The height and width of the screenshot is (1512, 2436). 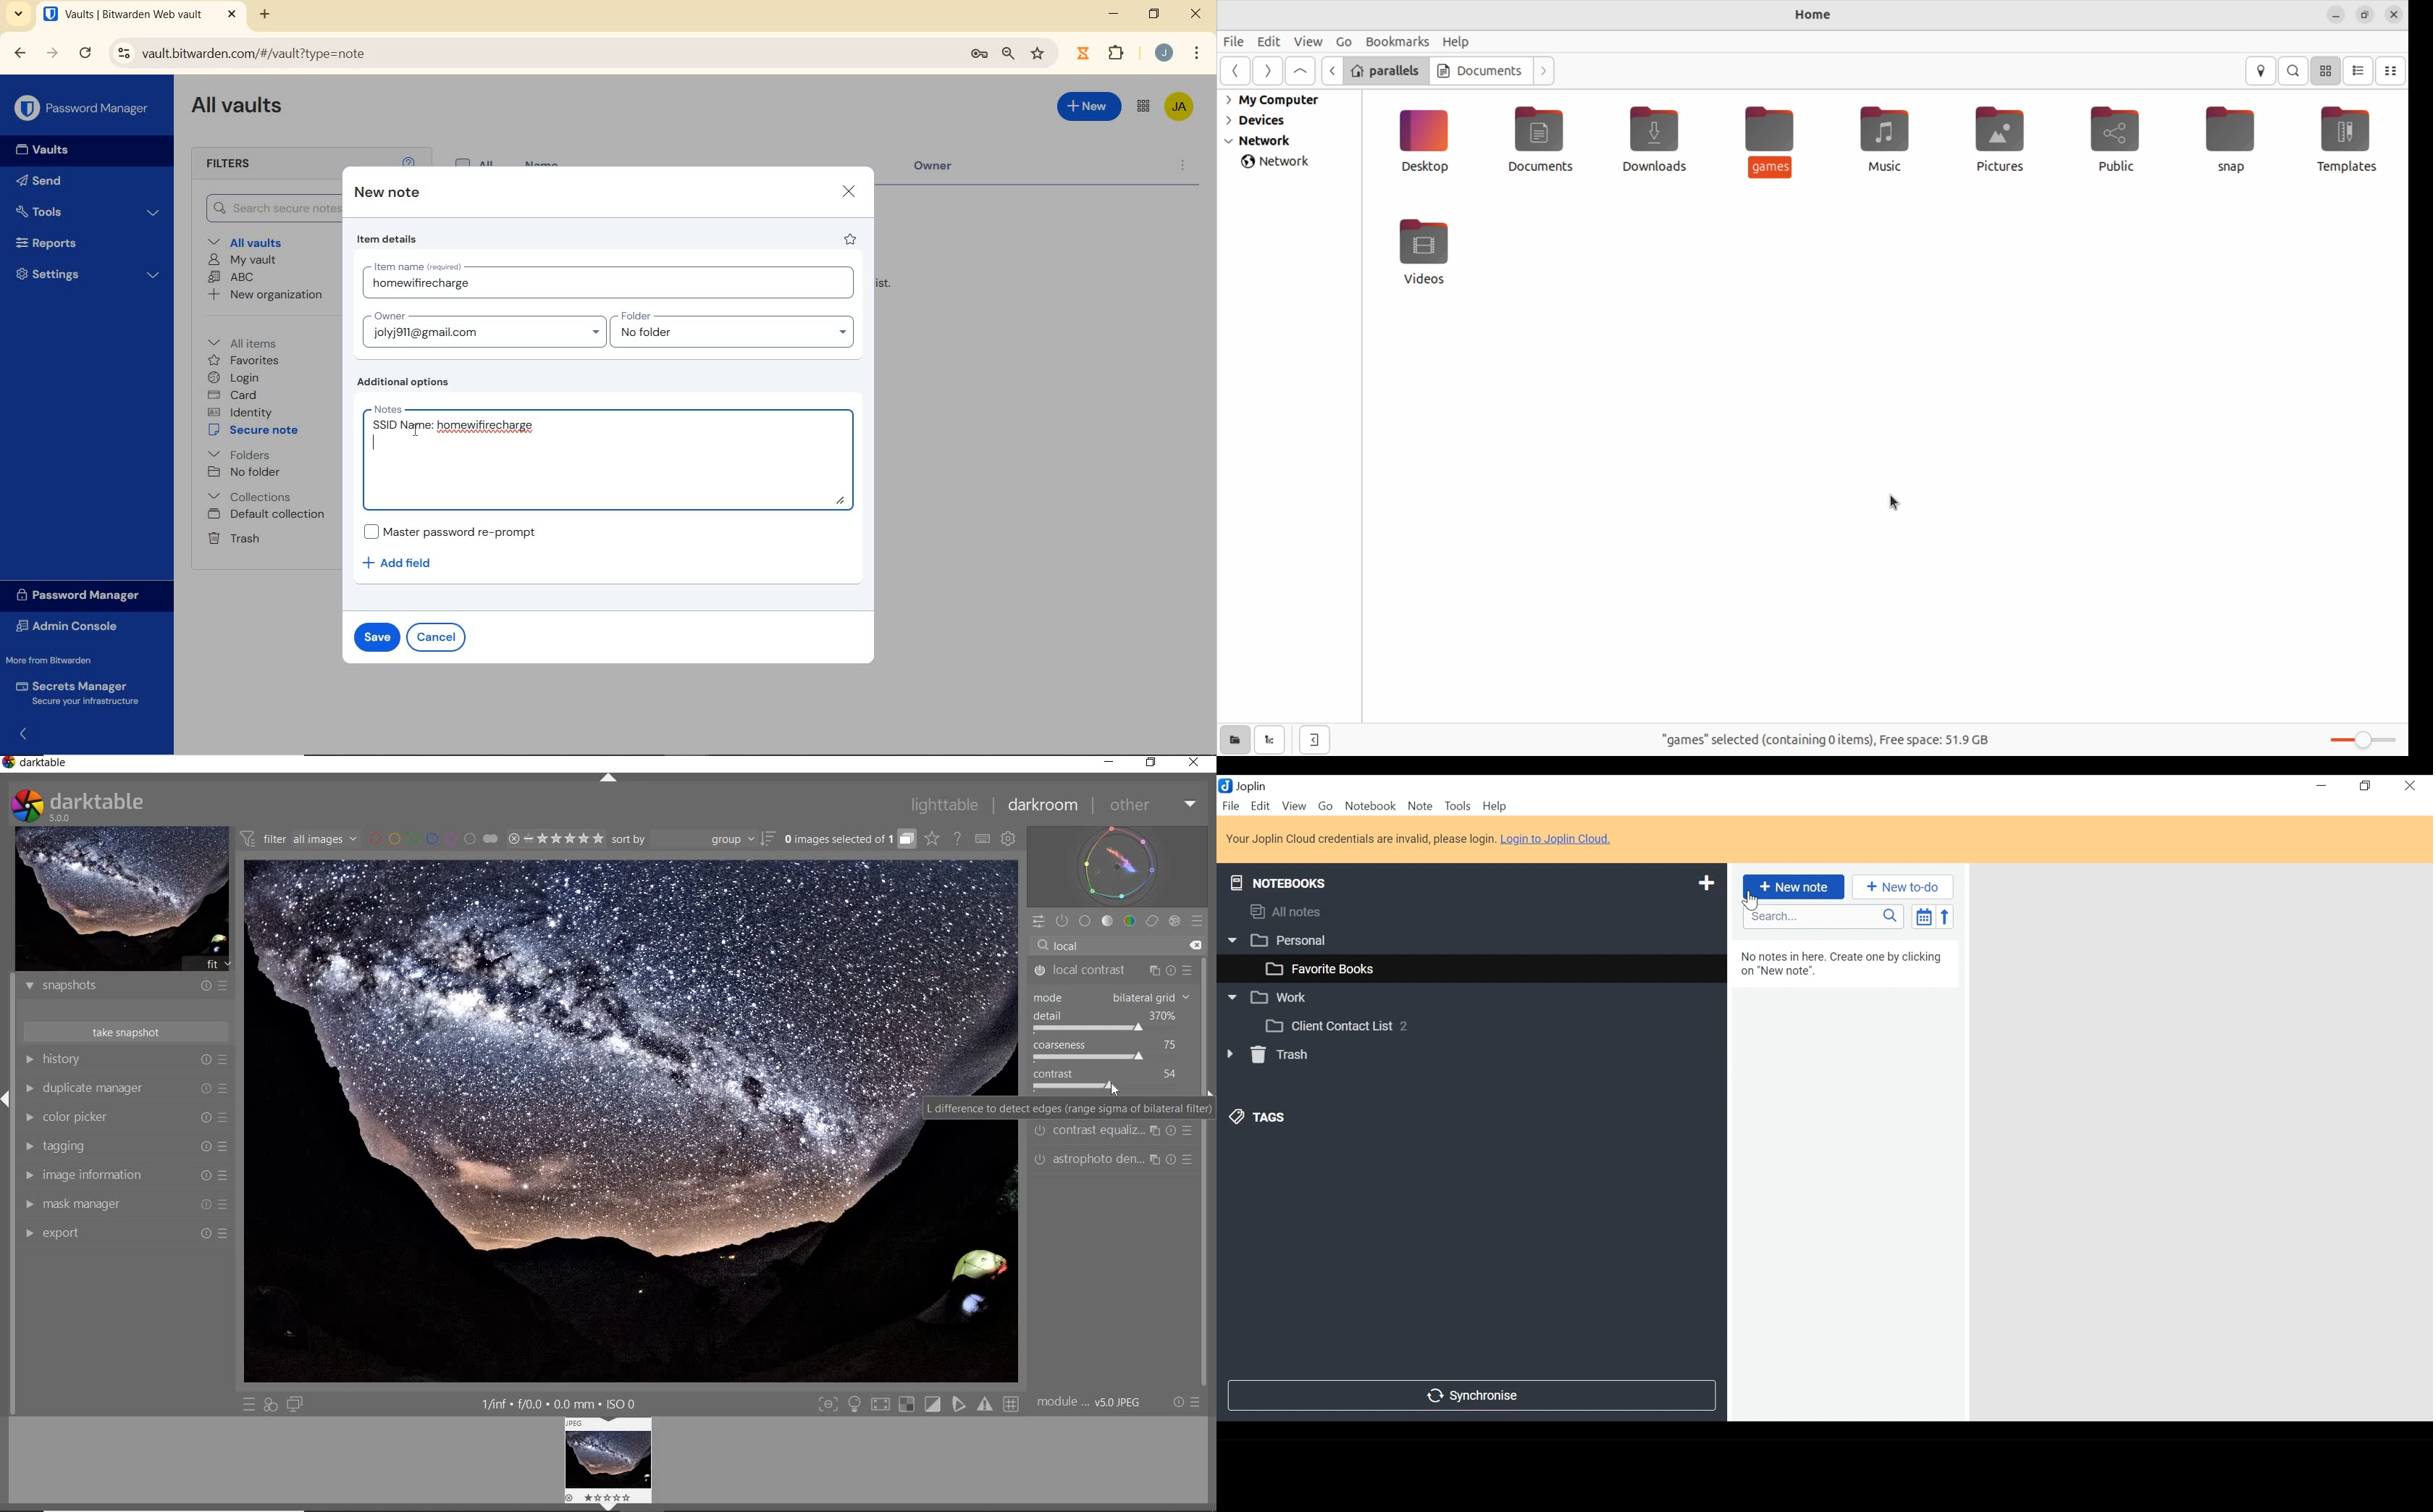 I want to click on CLICK TO CHANGE THE OVERLAYS SHOWN ON THUMBNAILS, so click(x=933, y=839).